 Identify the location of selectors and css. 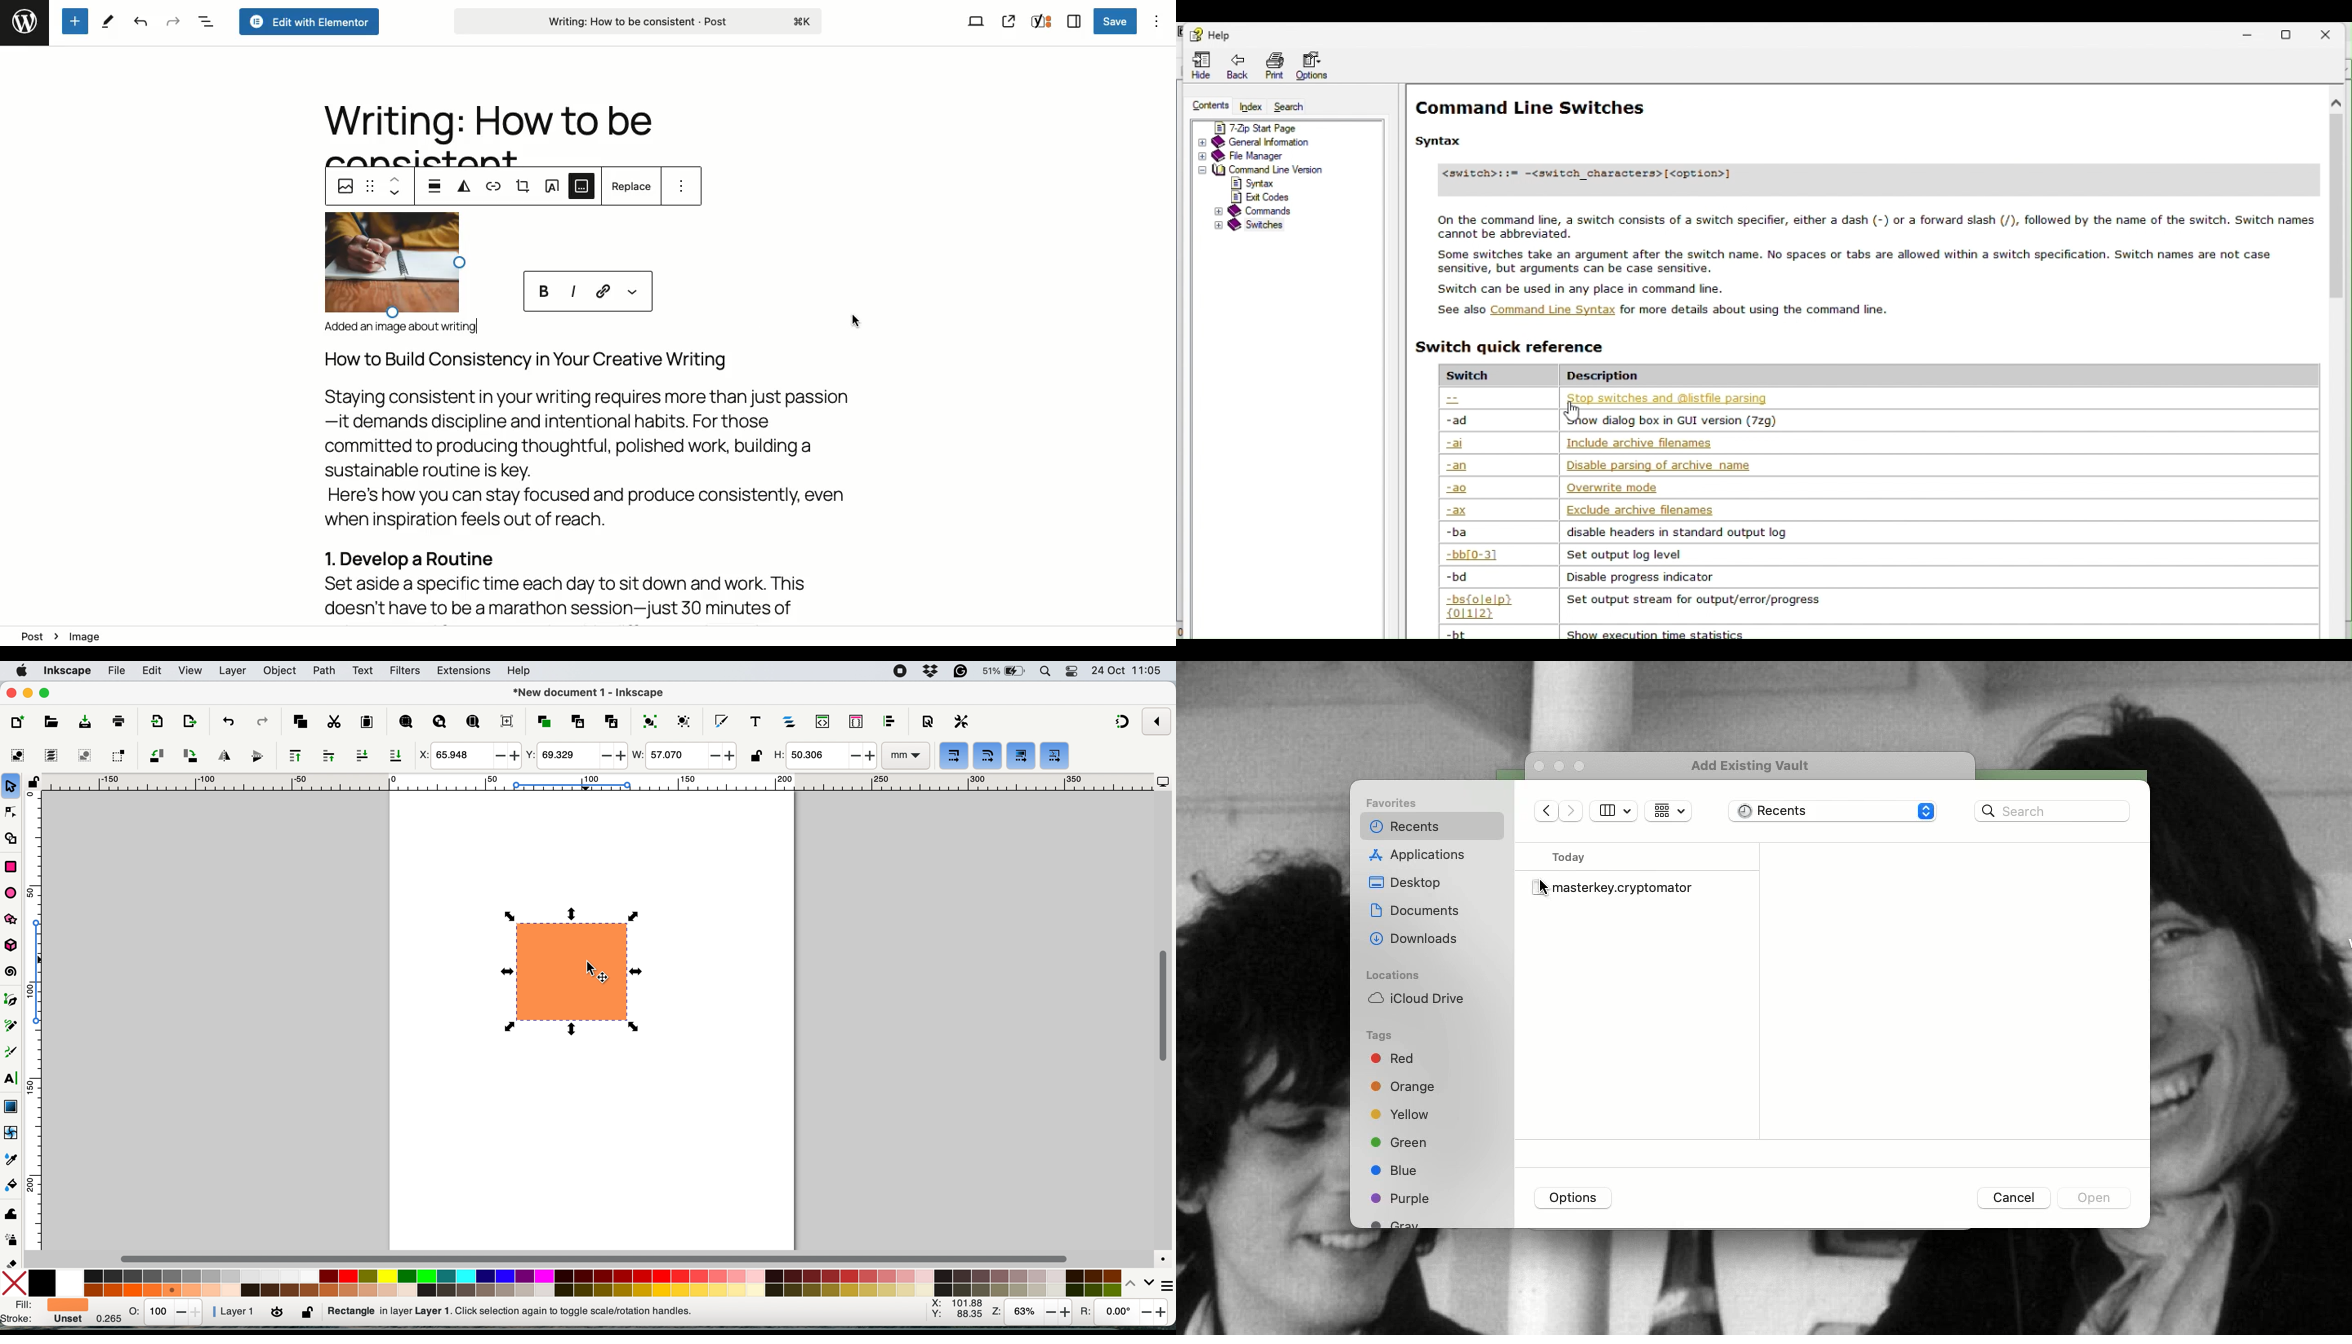
(857, 721).